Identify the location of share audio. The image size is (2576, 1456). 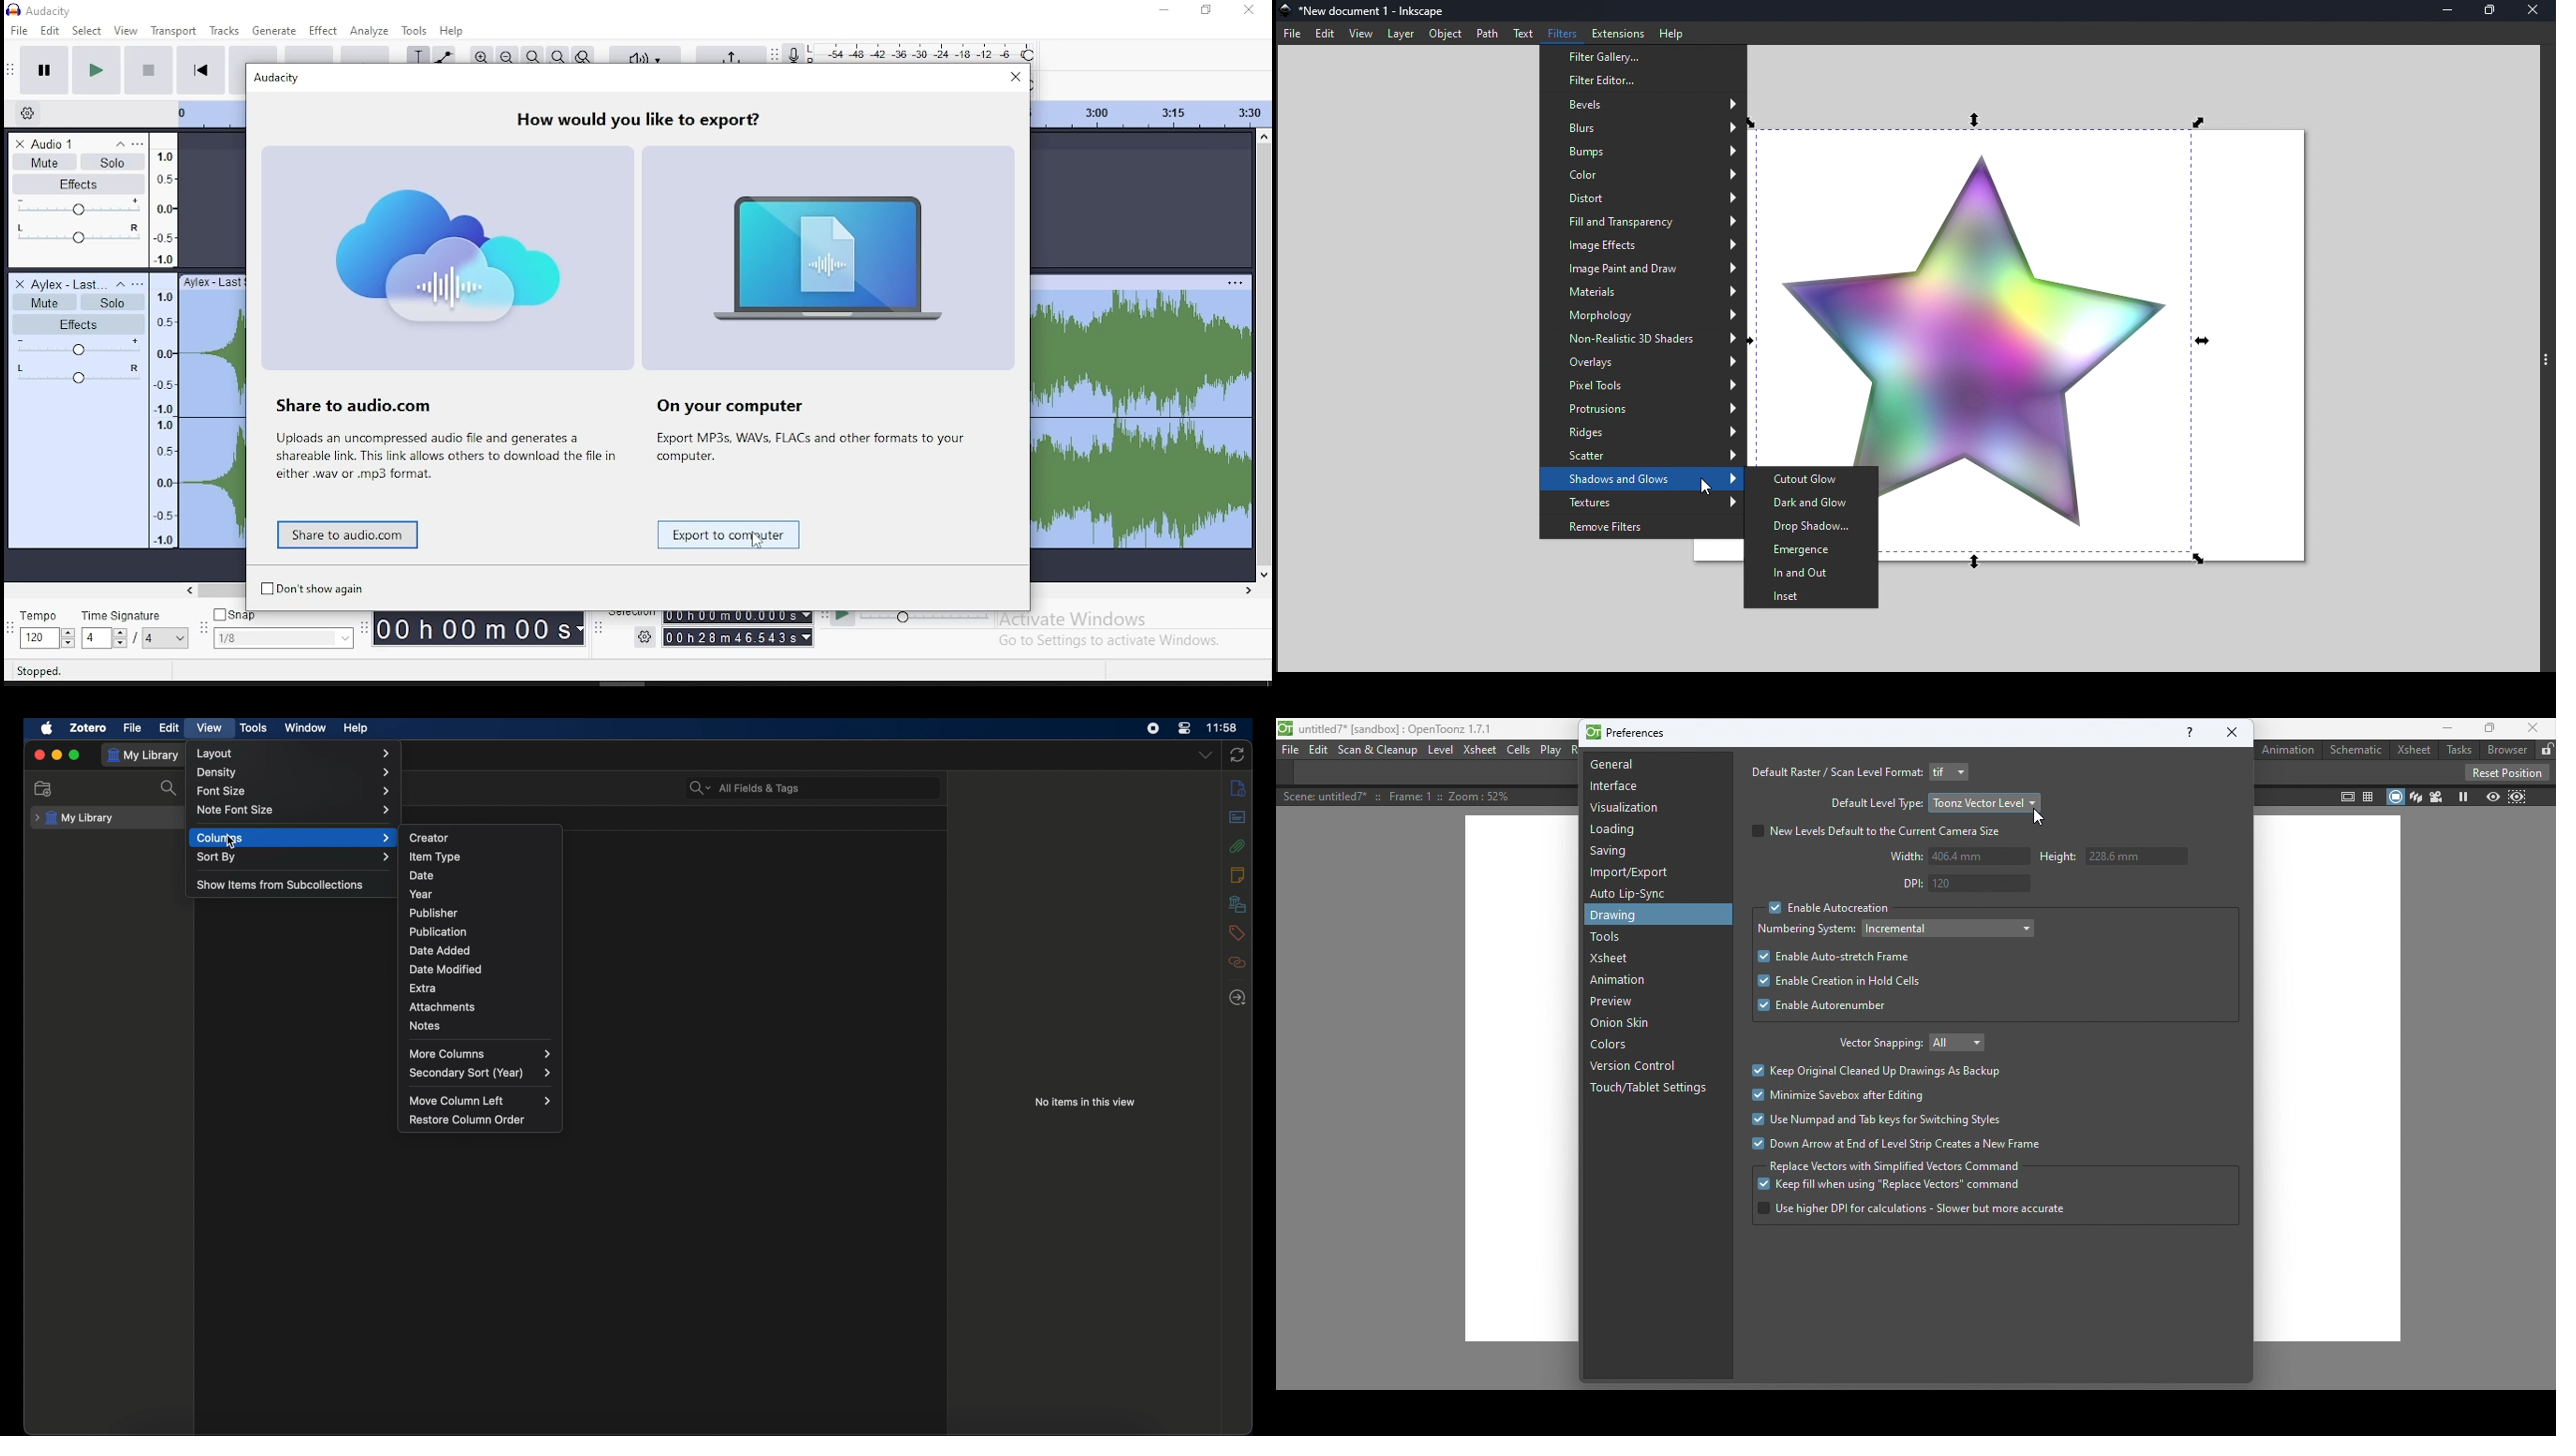
(728, 54).